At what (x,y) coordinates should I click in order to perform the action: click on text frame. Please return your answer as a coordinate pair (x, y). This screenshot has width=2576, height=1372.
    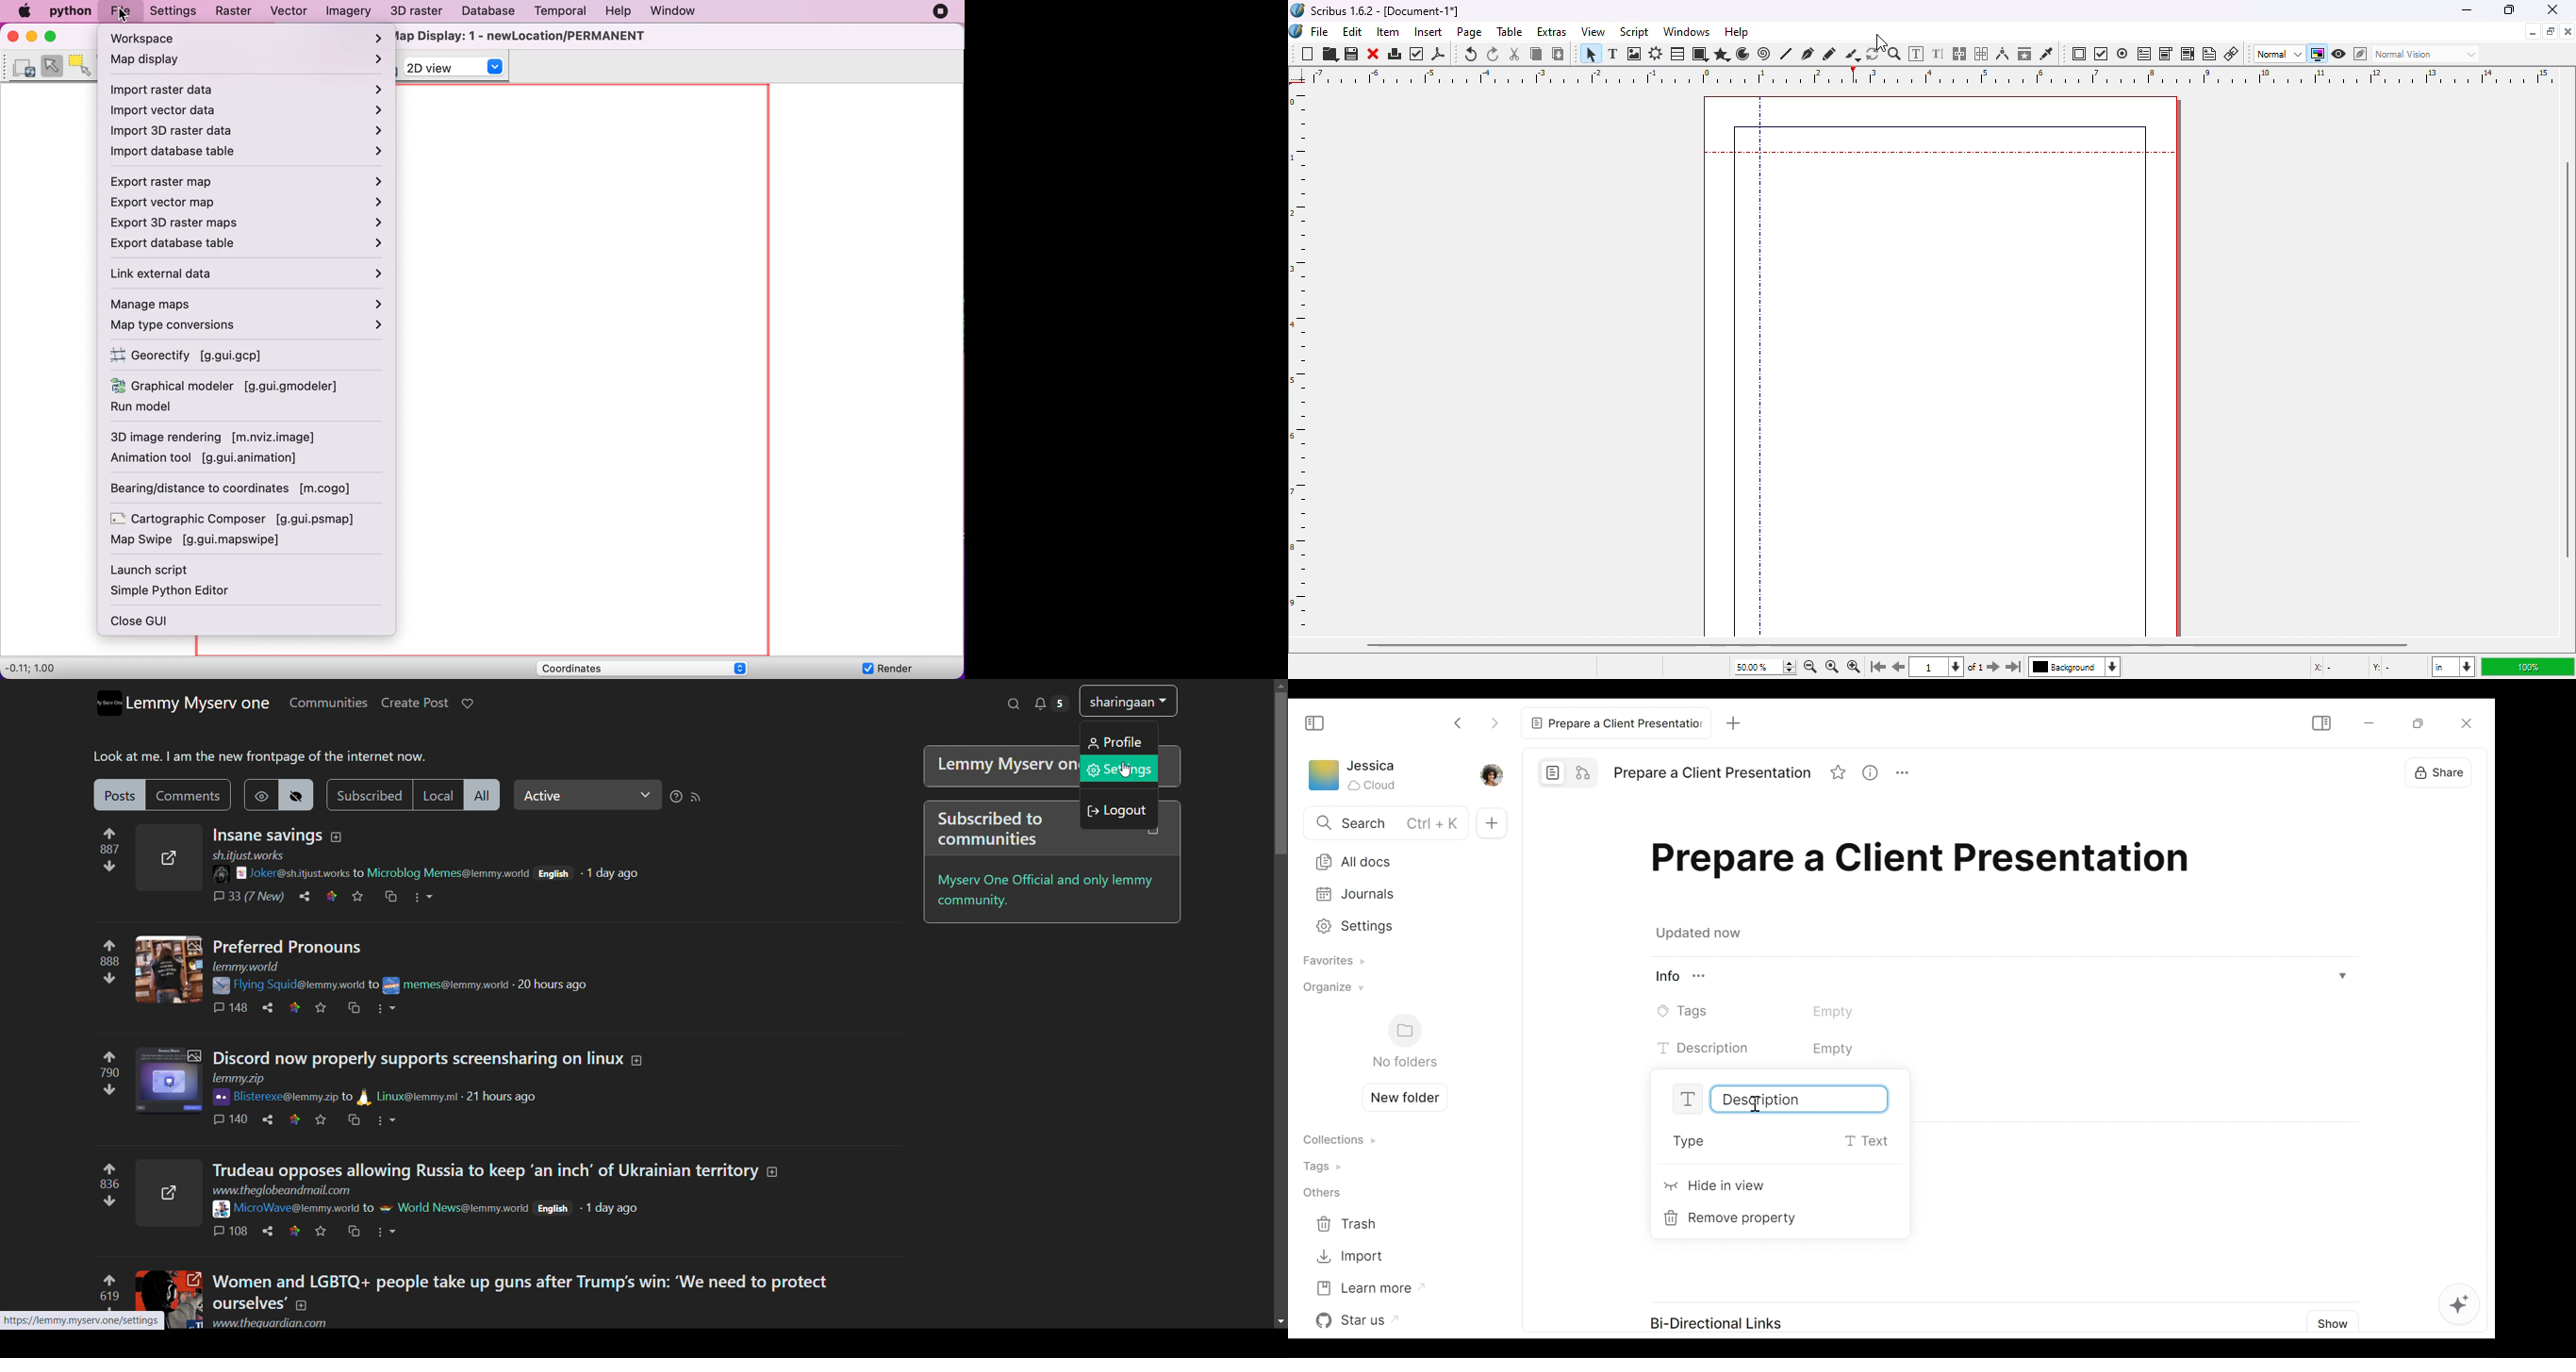
    Looking at the image, I should click on (1612, 54).